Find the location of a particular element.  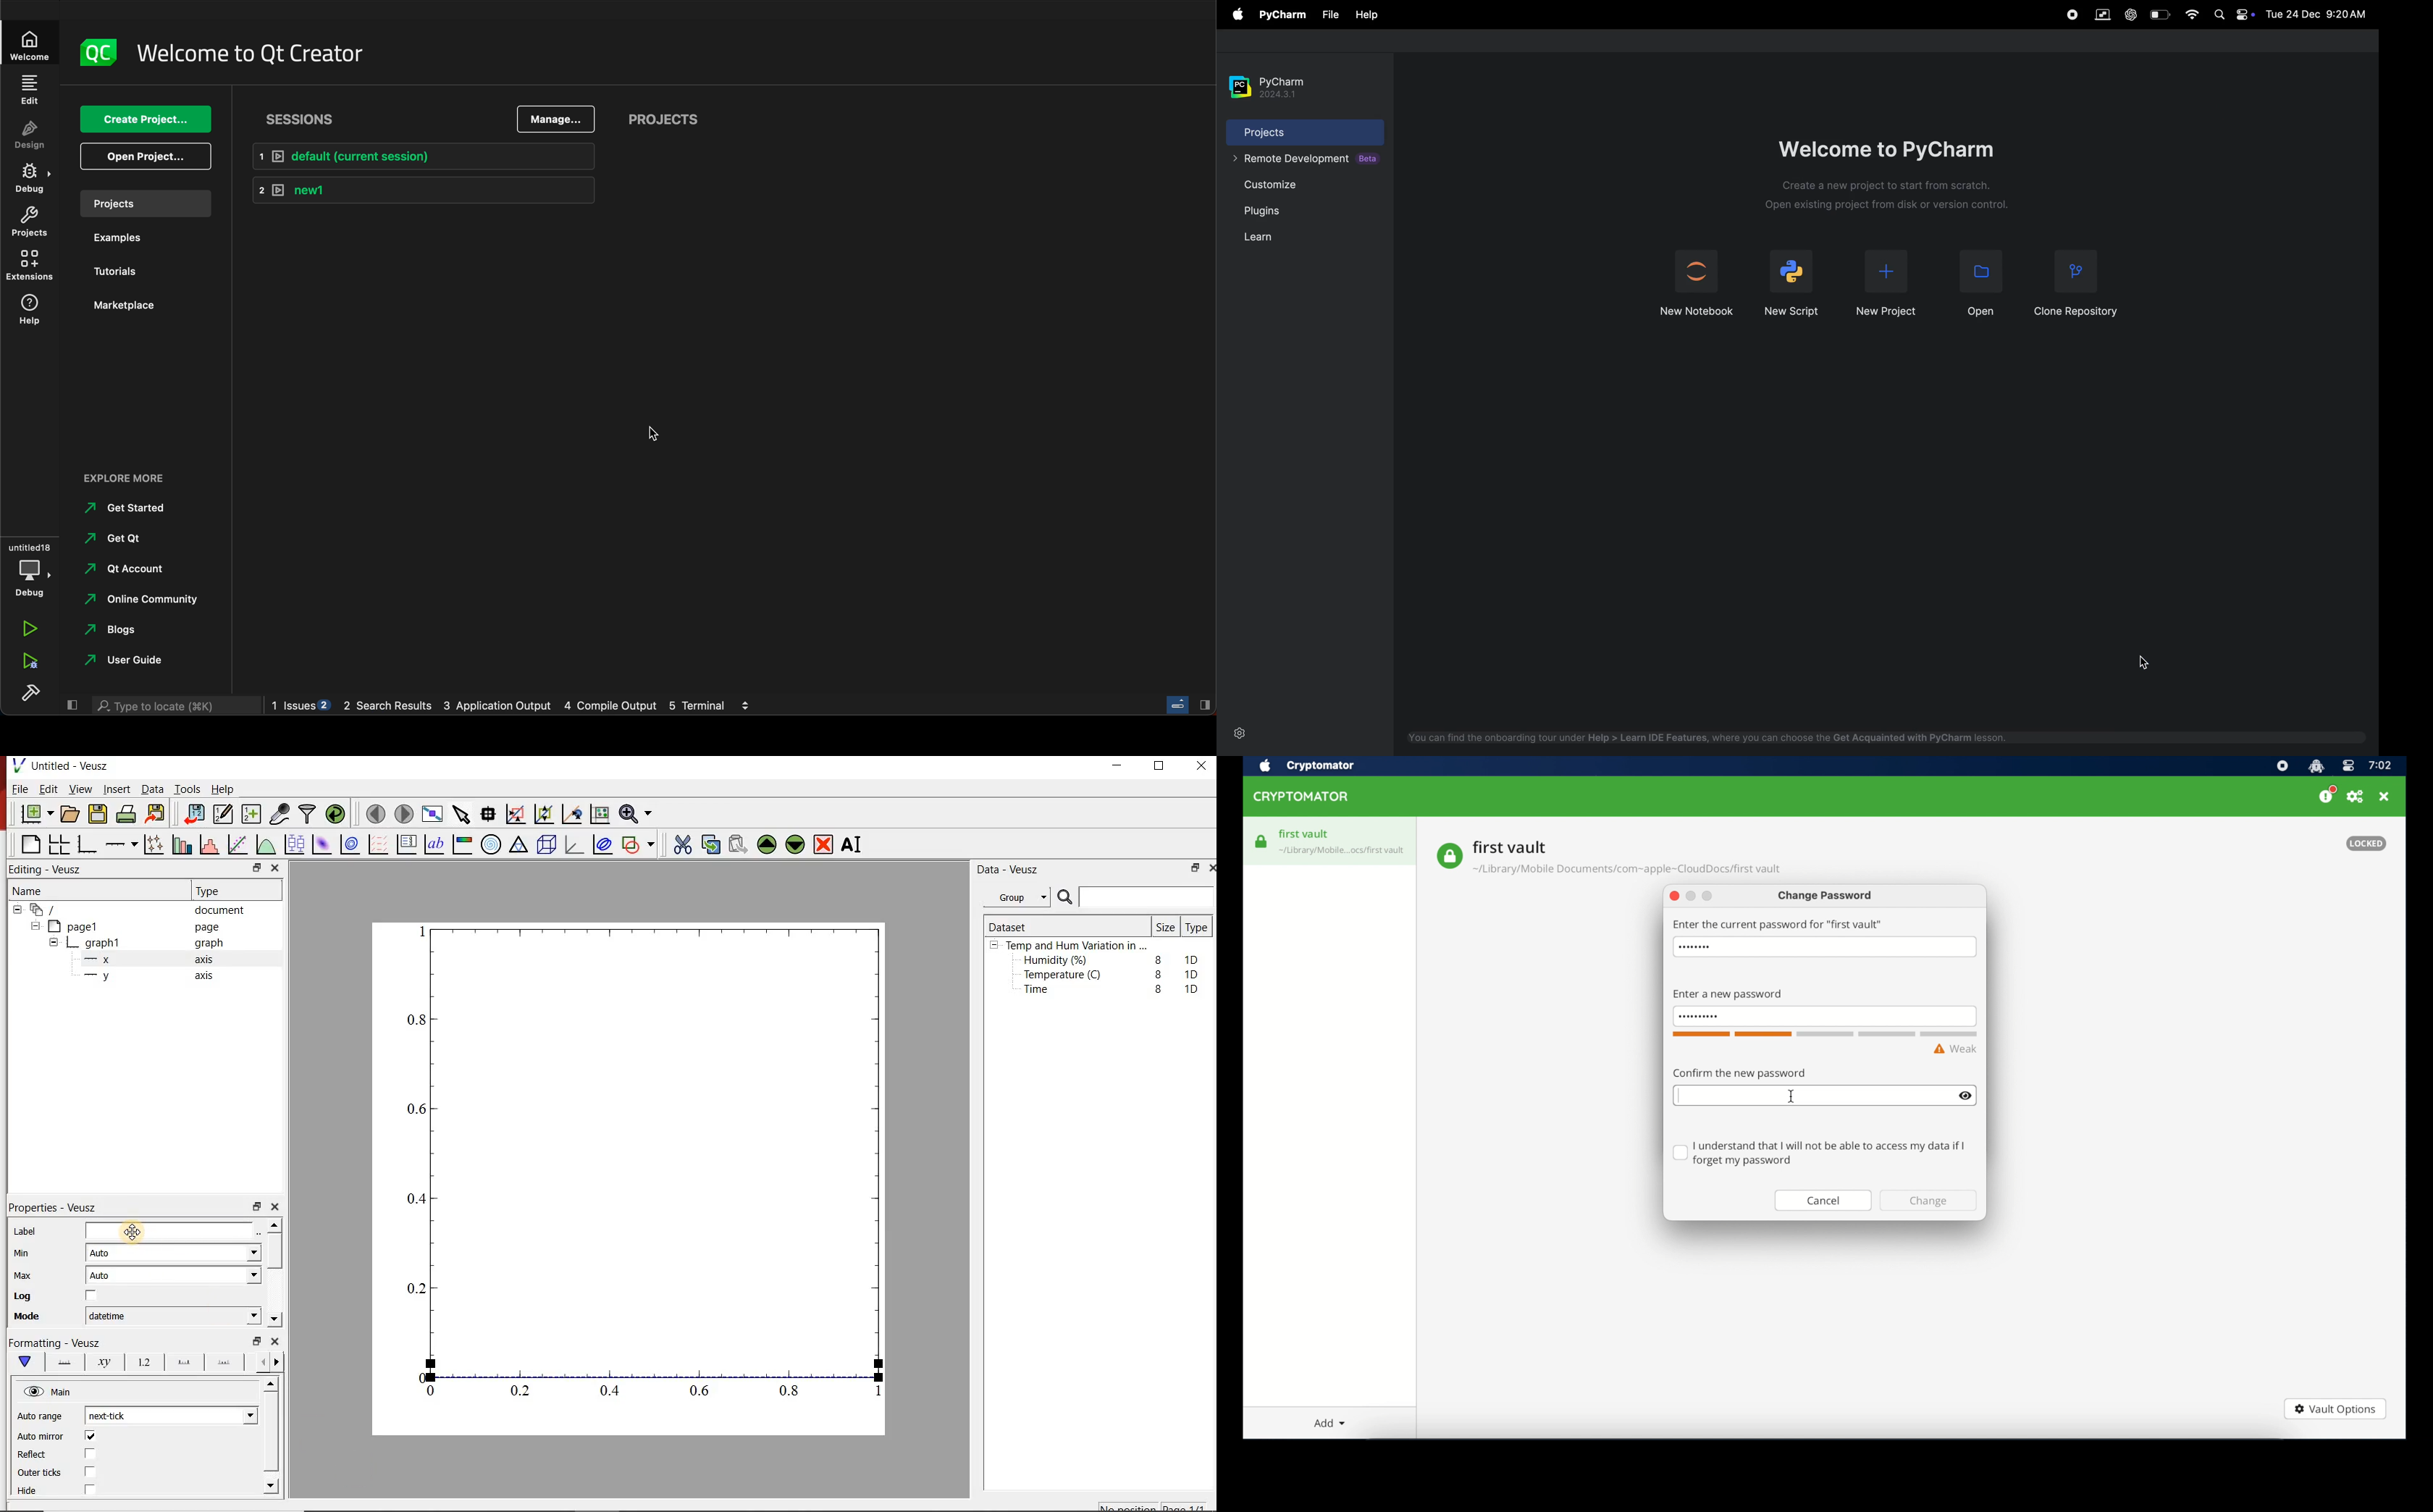

close is located at coordinates (1674, 897).